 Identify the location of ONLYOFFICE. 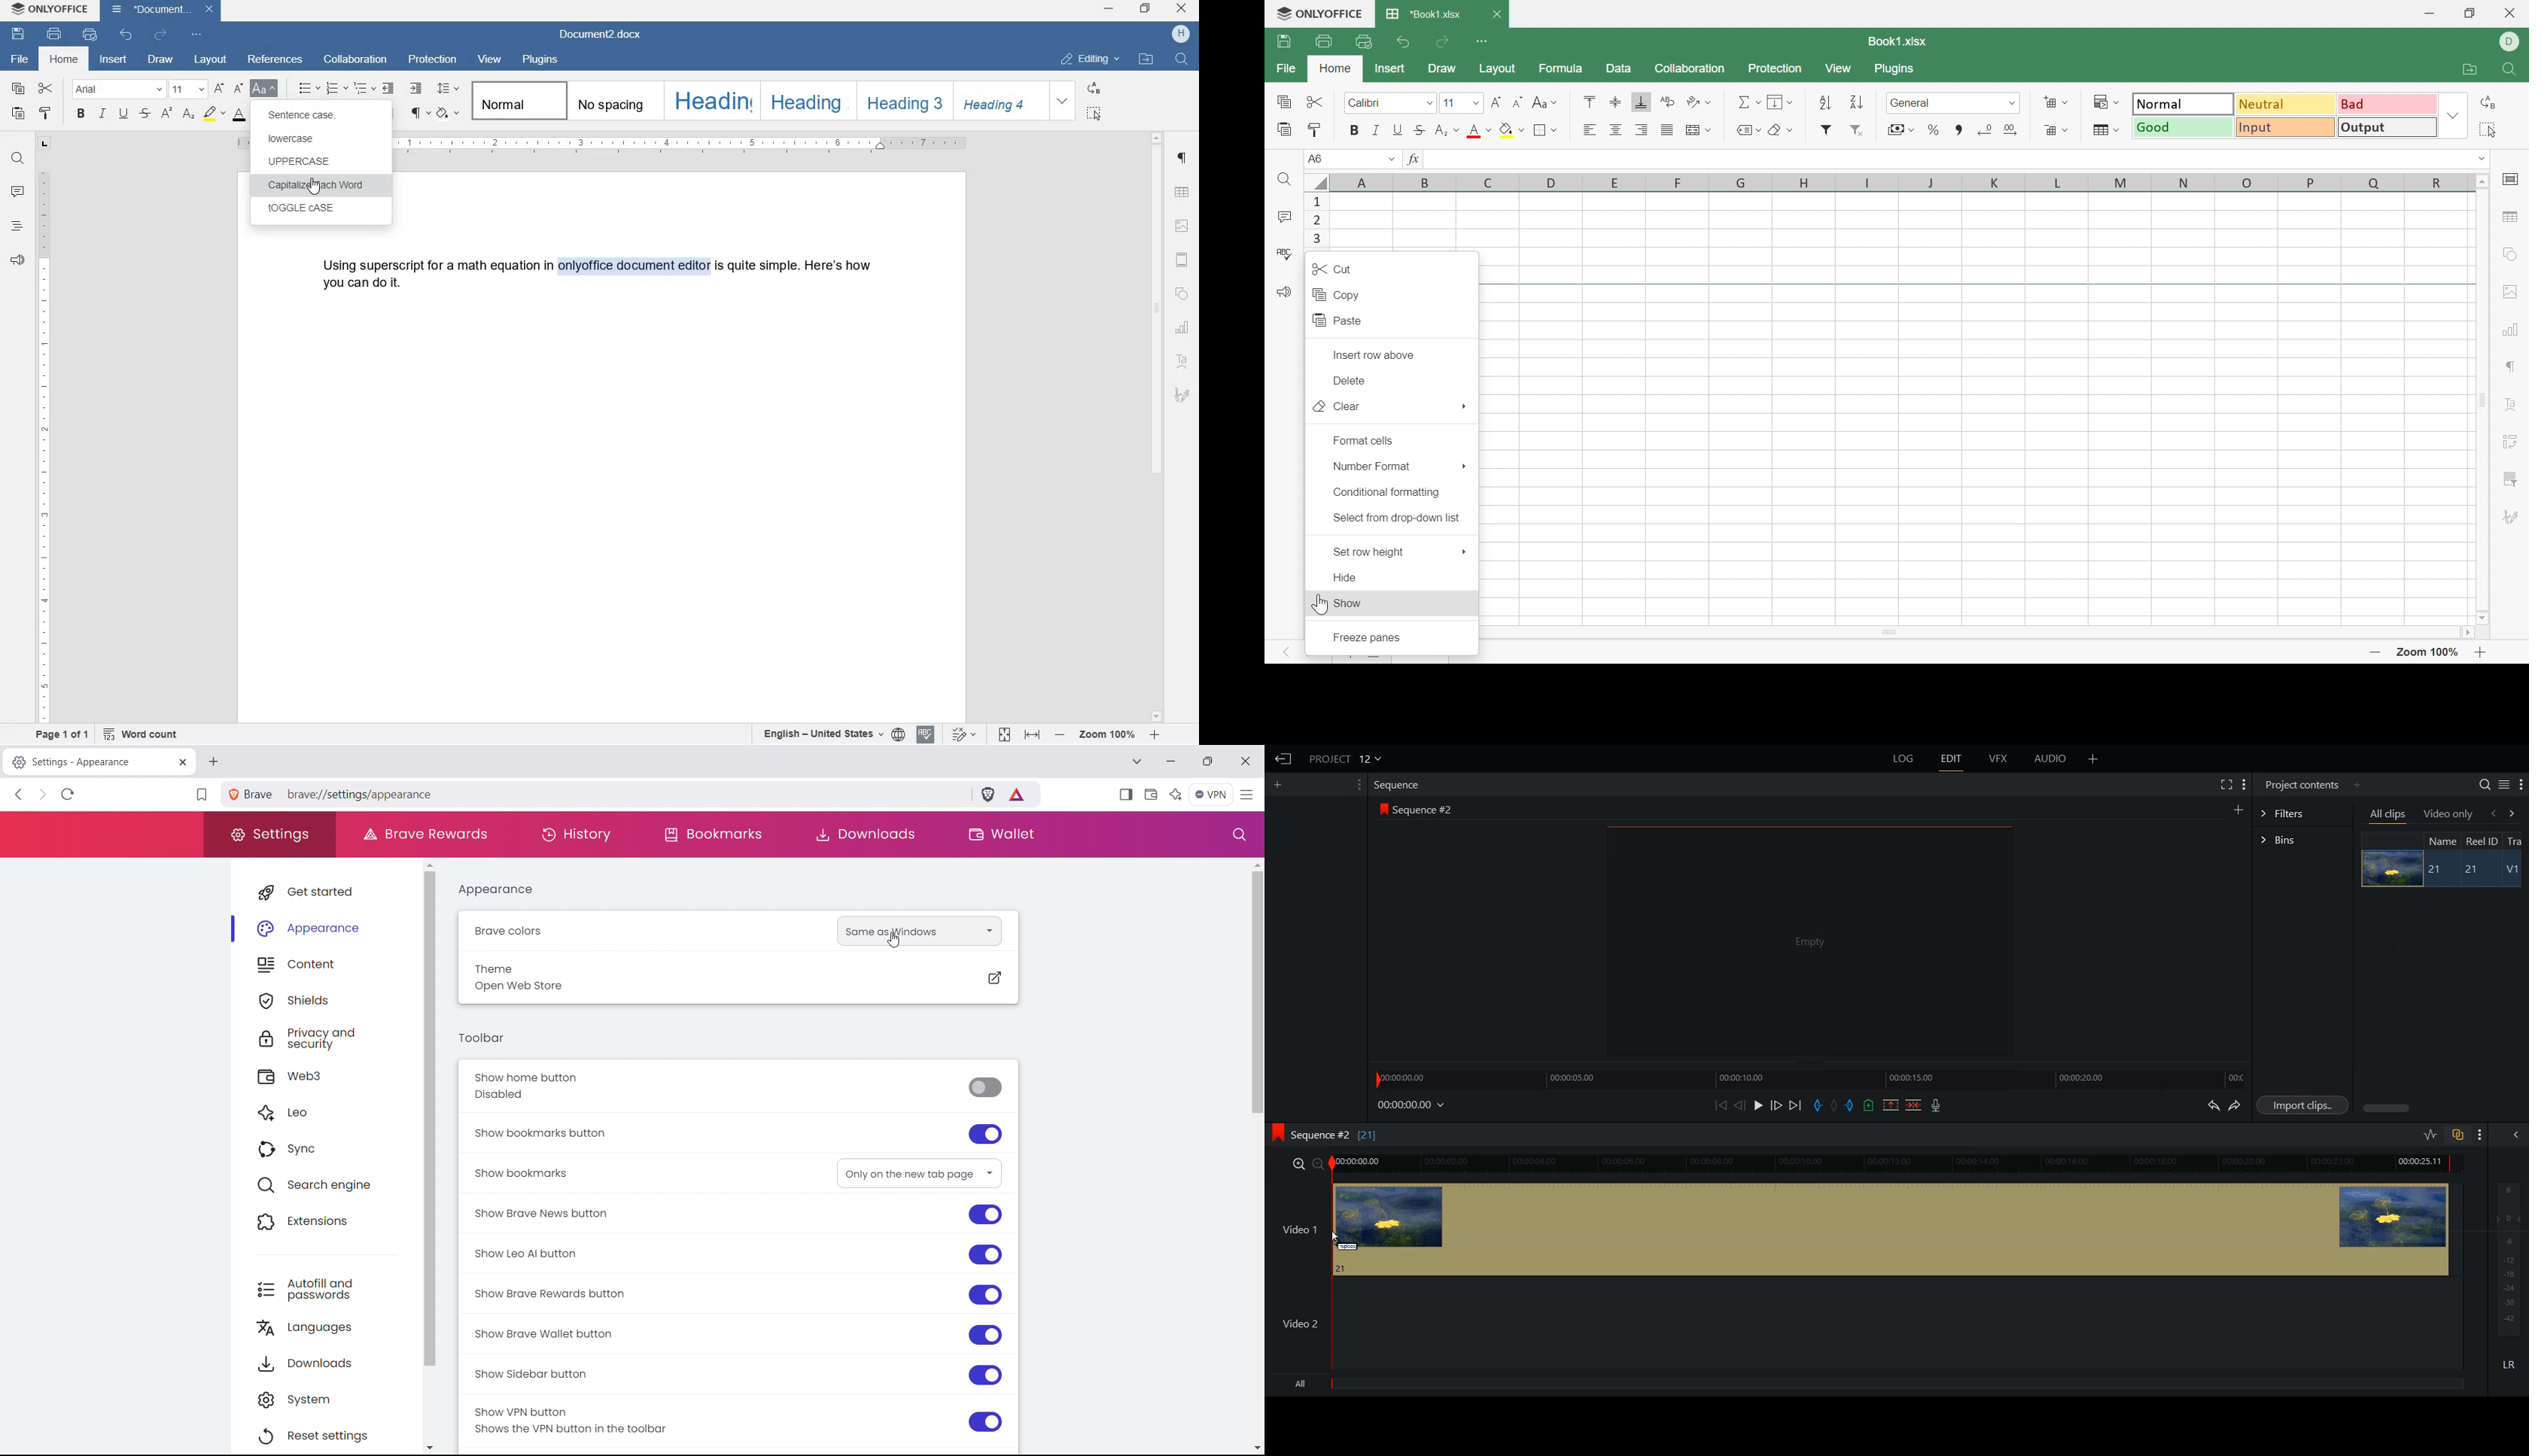
(49, 9).